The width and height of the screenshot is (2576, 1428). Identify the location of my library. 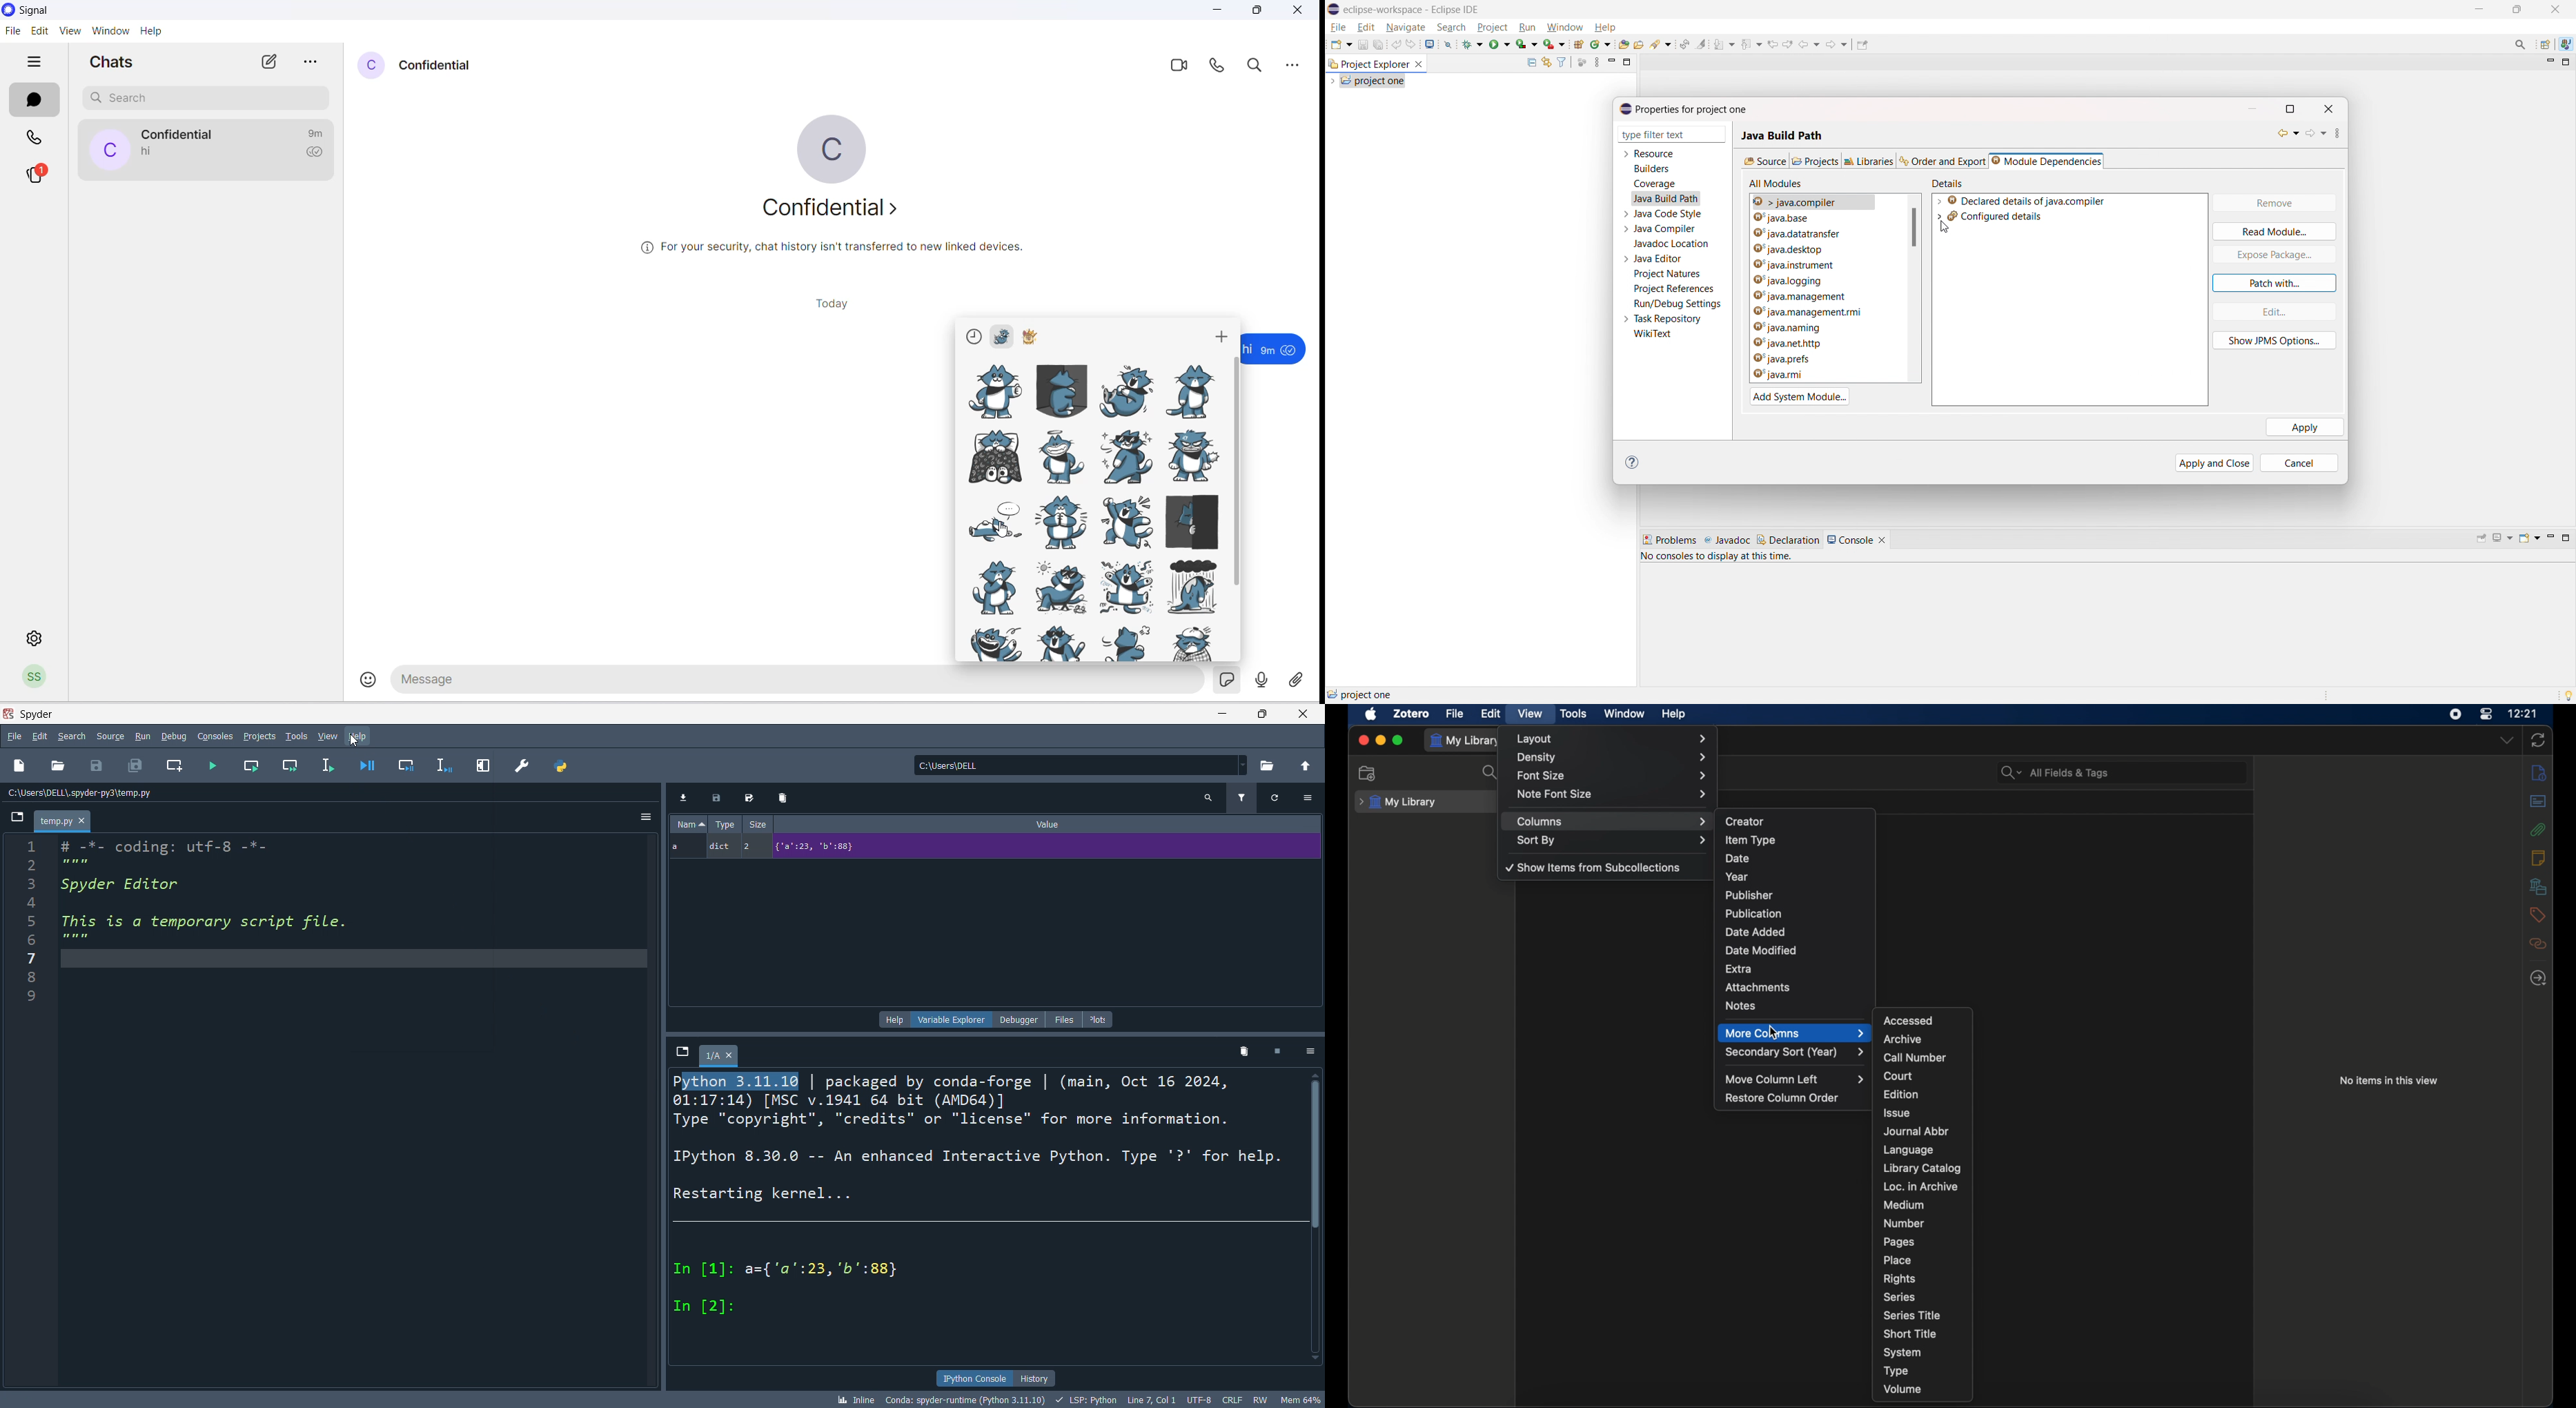
(1397, 802).